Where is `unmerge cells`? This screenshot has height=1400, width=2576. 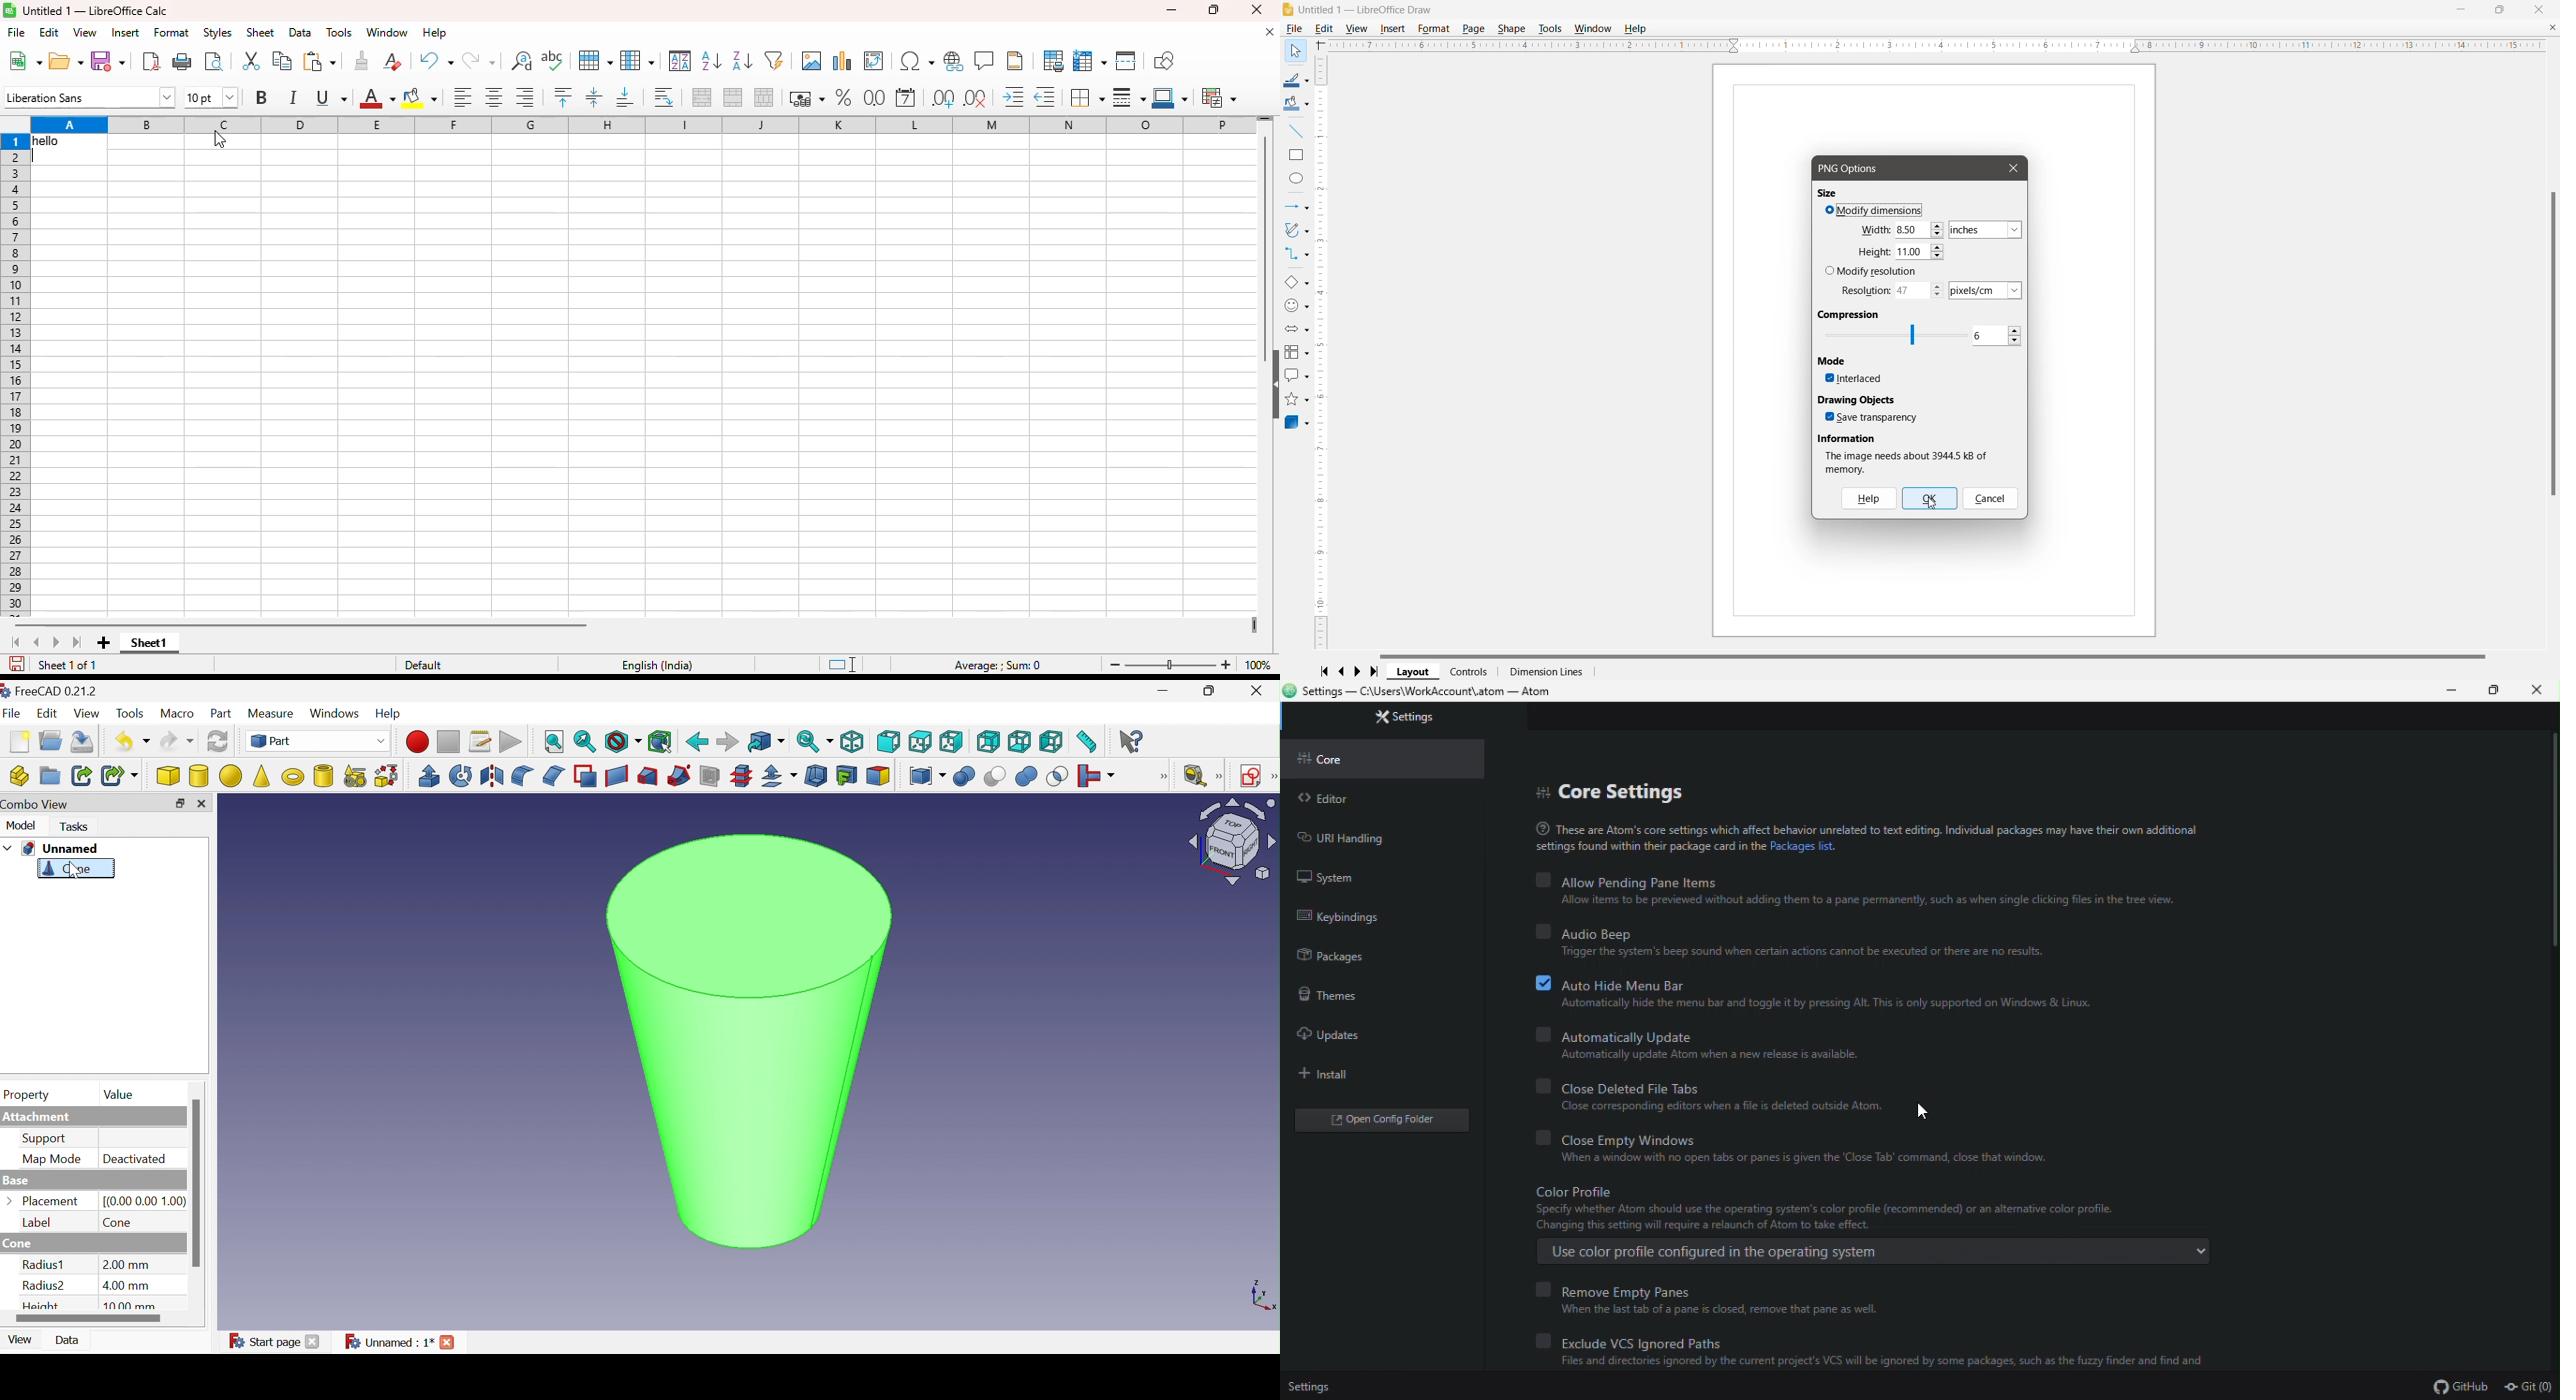
unmerge cells is located at coordinates (764, 97).